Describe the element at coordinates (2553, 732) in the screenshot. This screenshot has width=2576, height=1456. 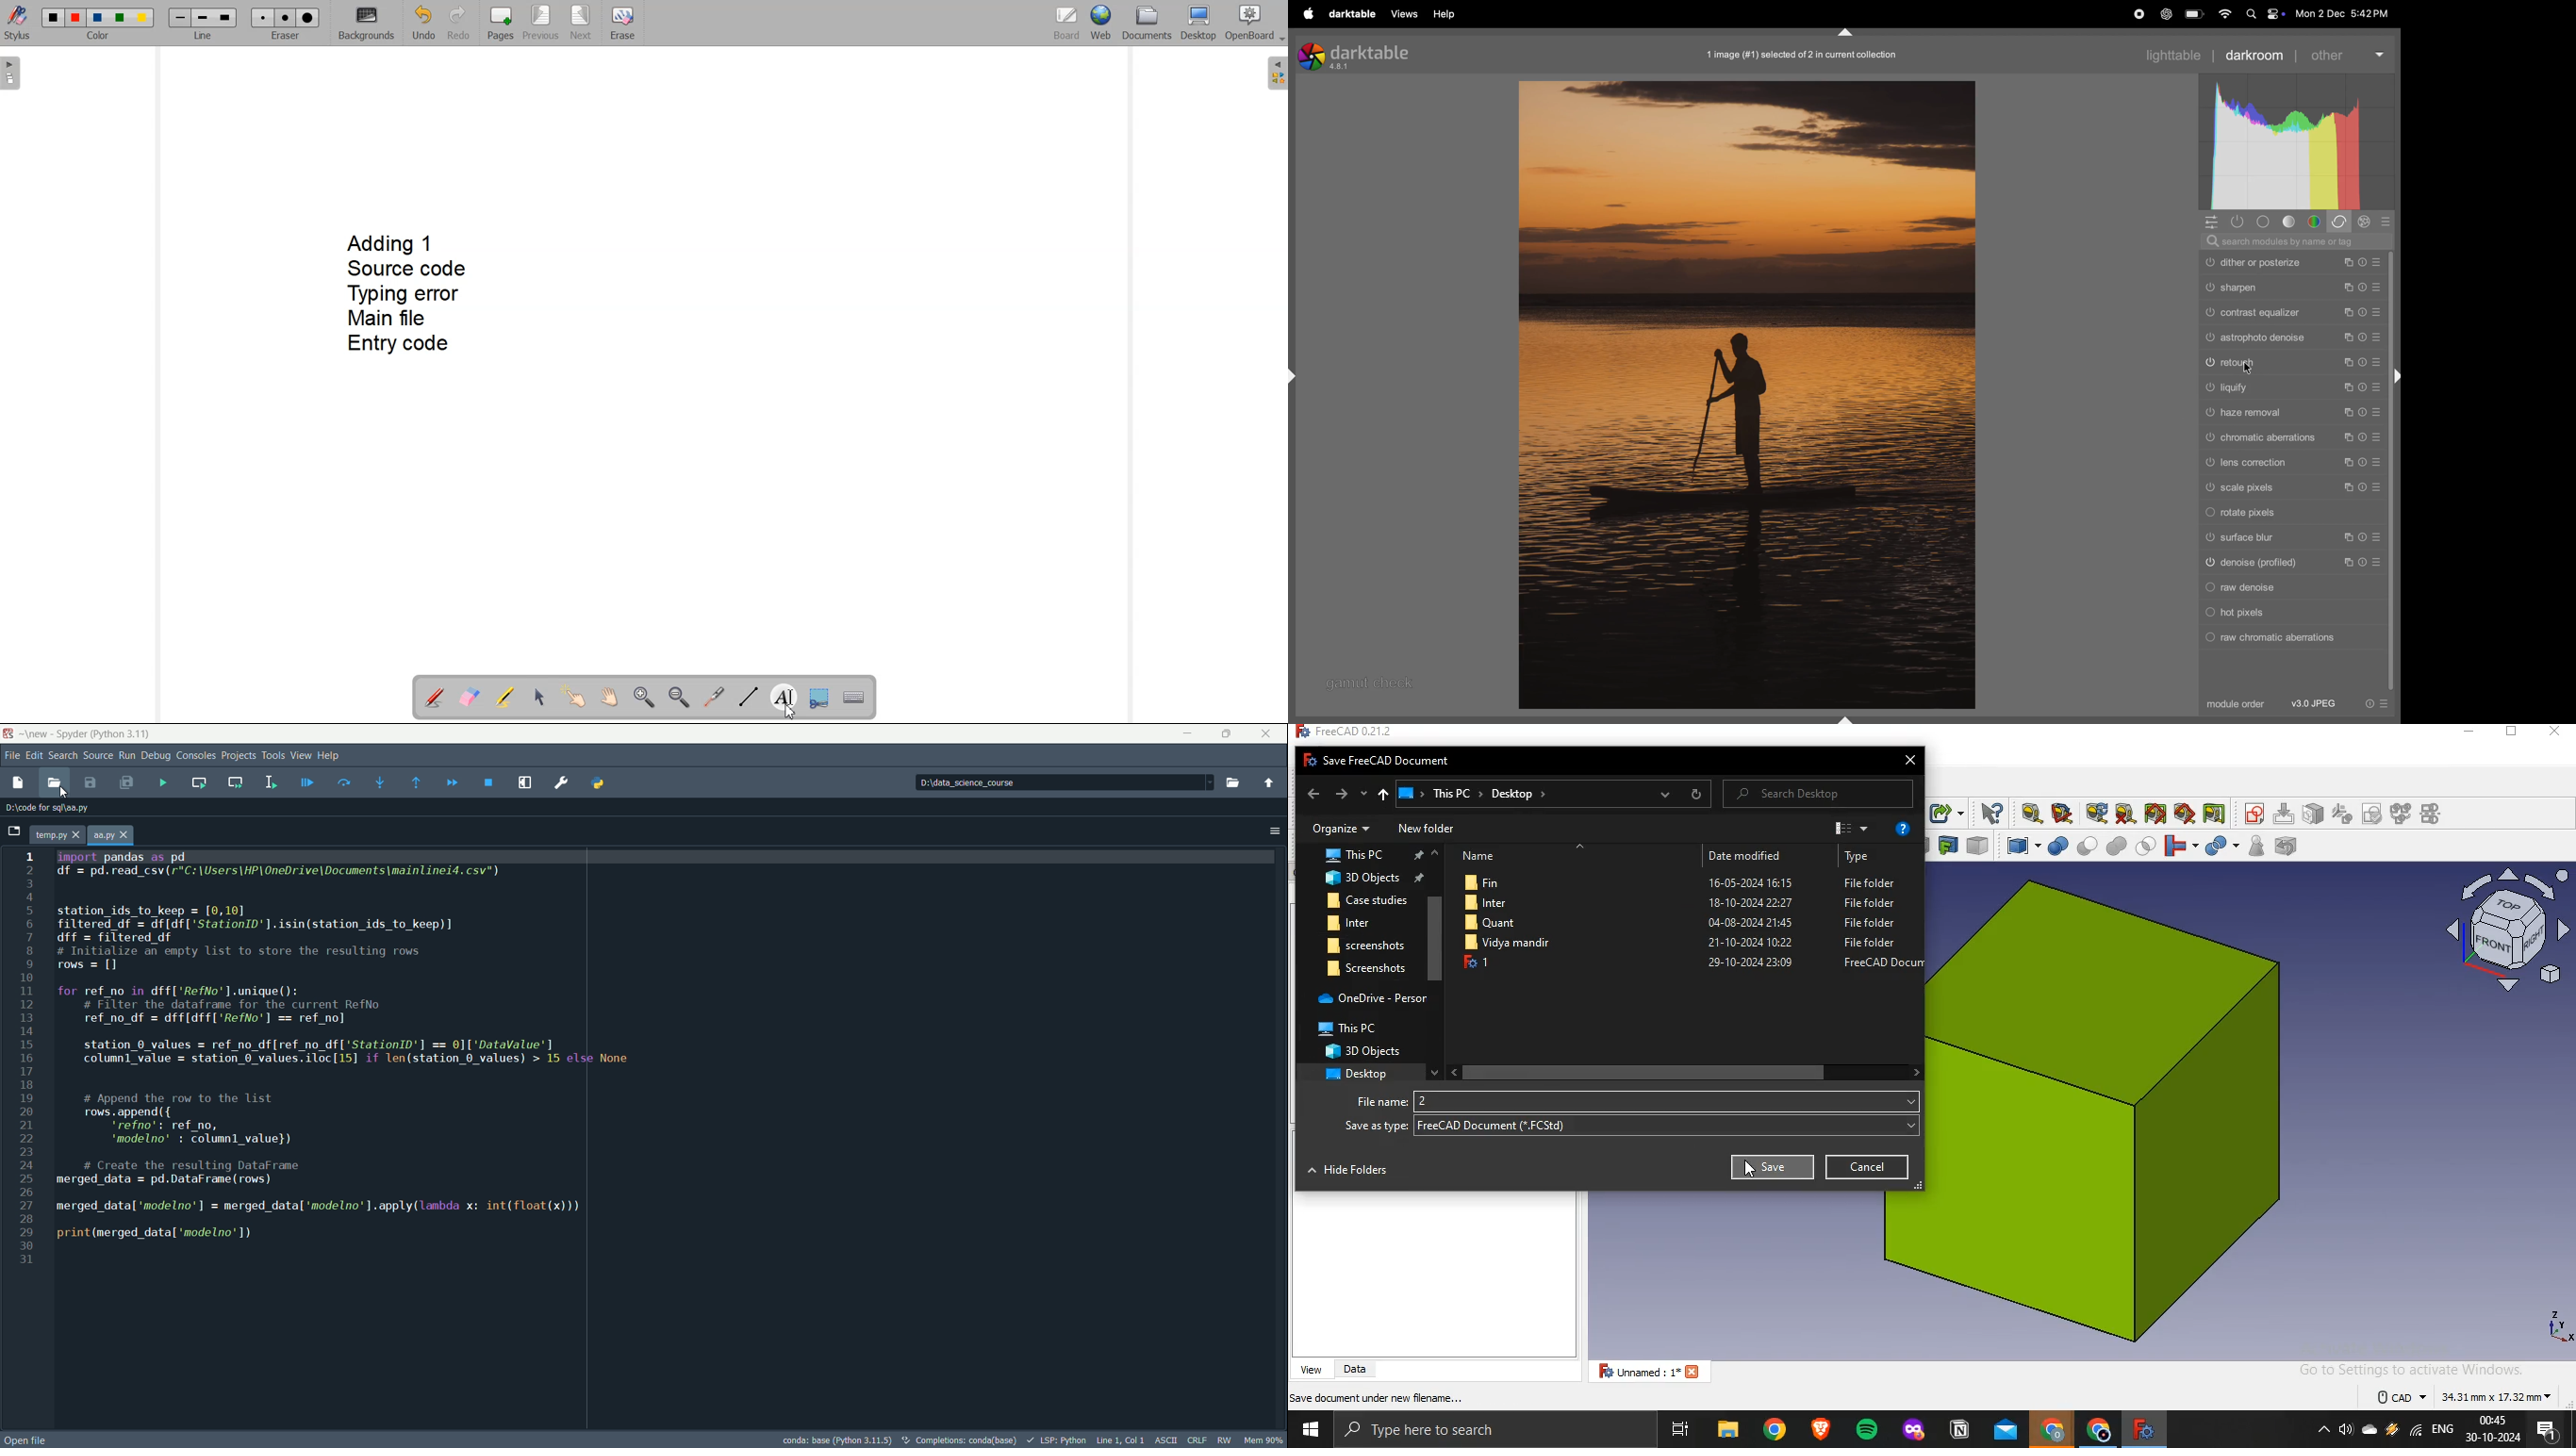
I see `close` at that location.